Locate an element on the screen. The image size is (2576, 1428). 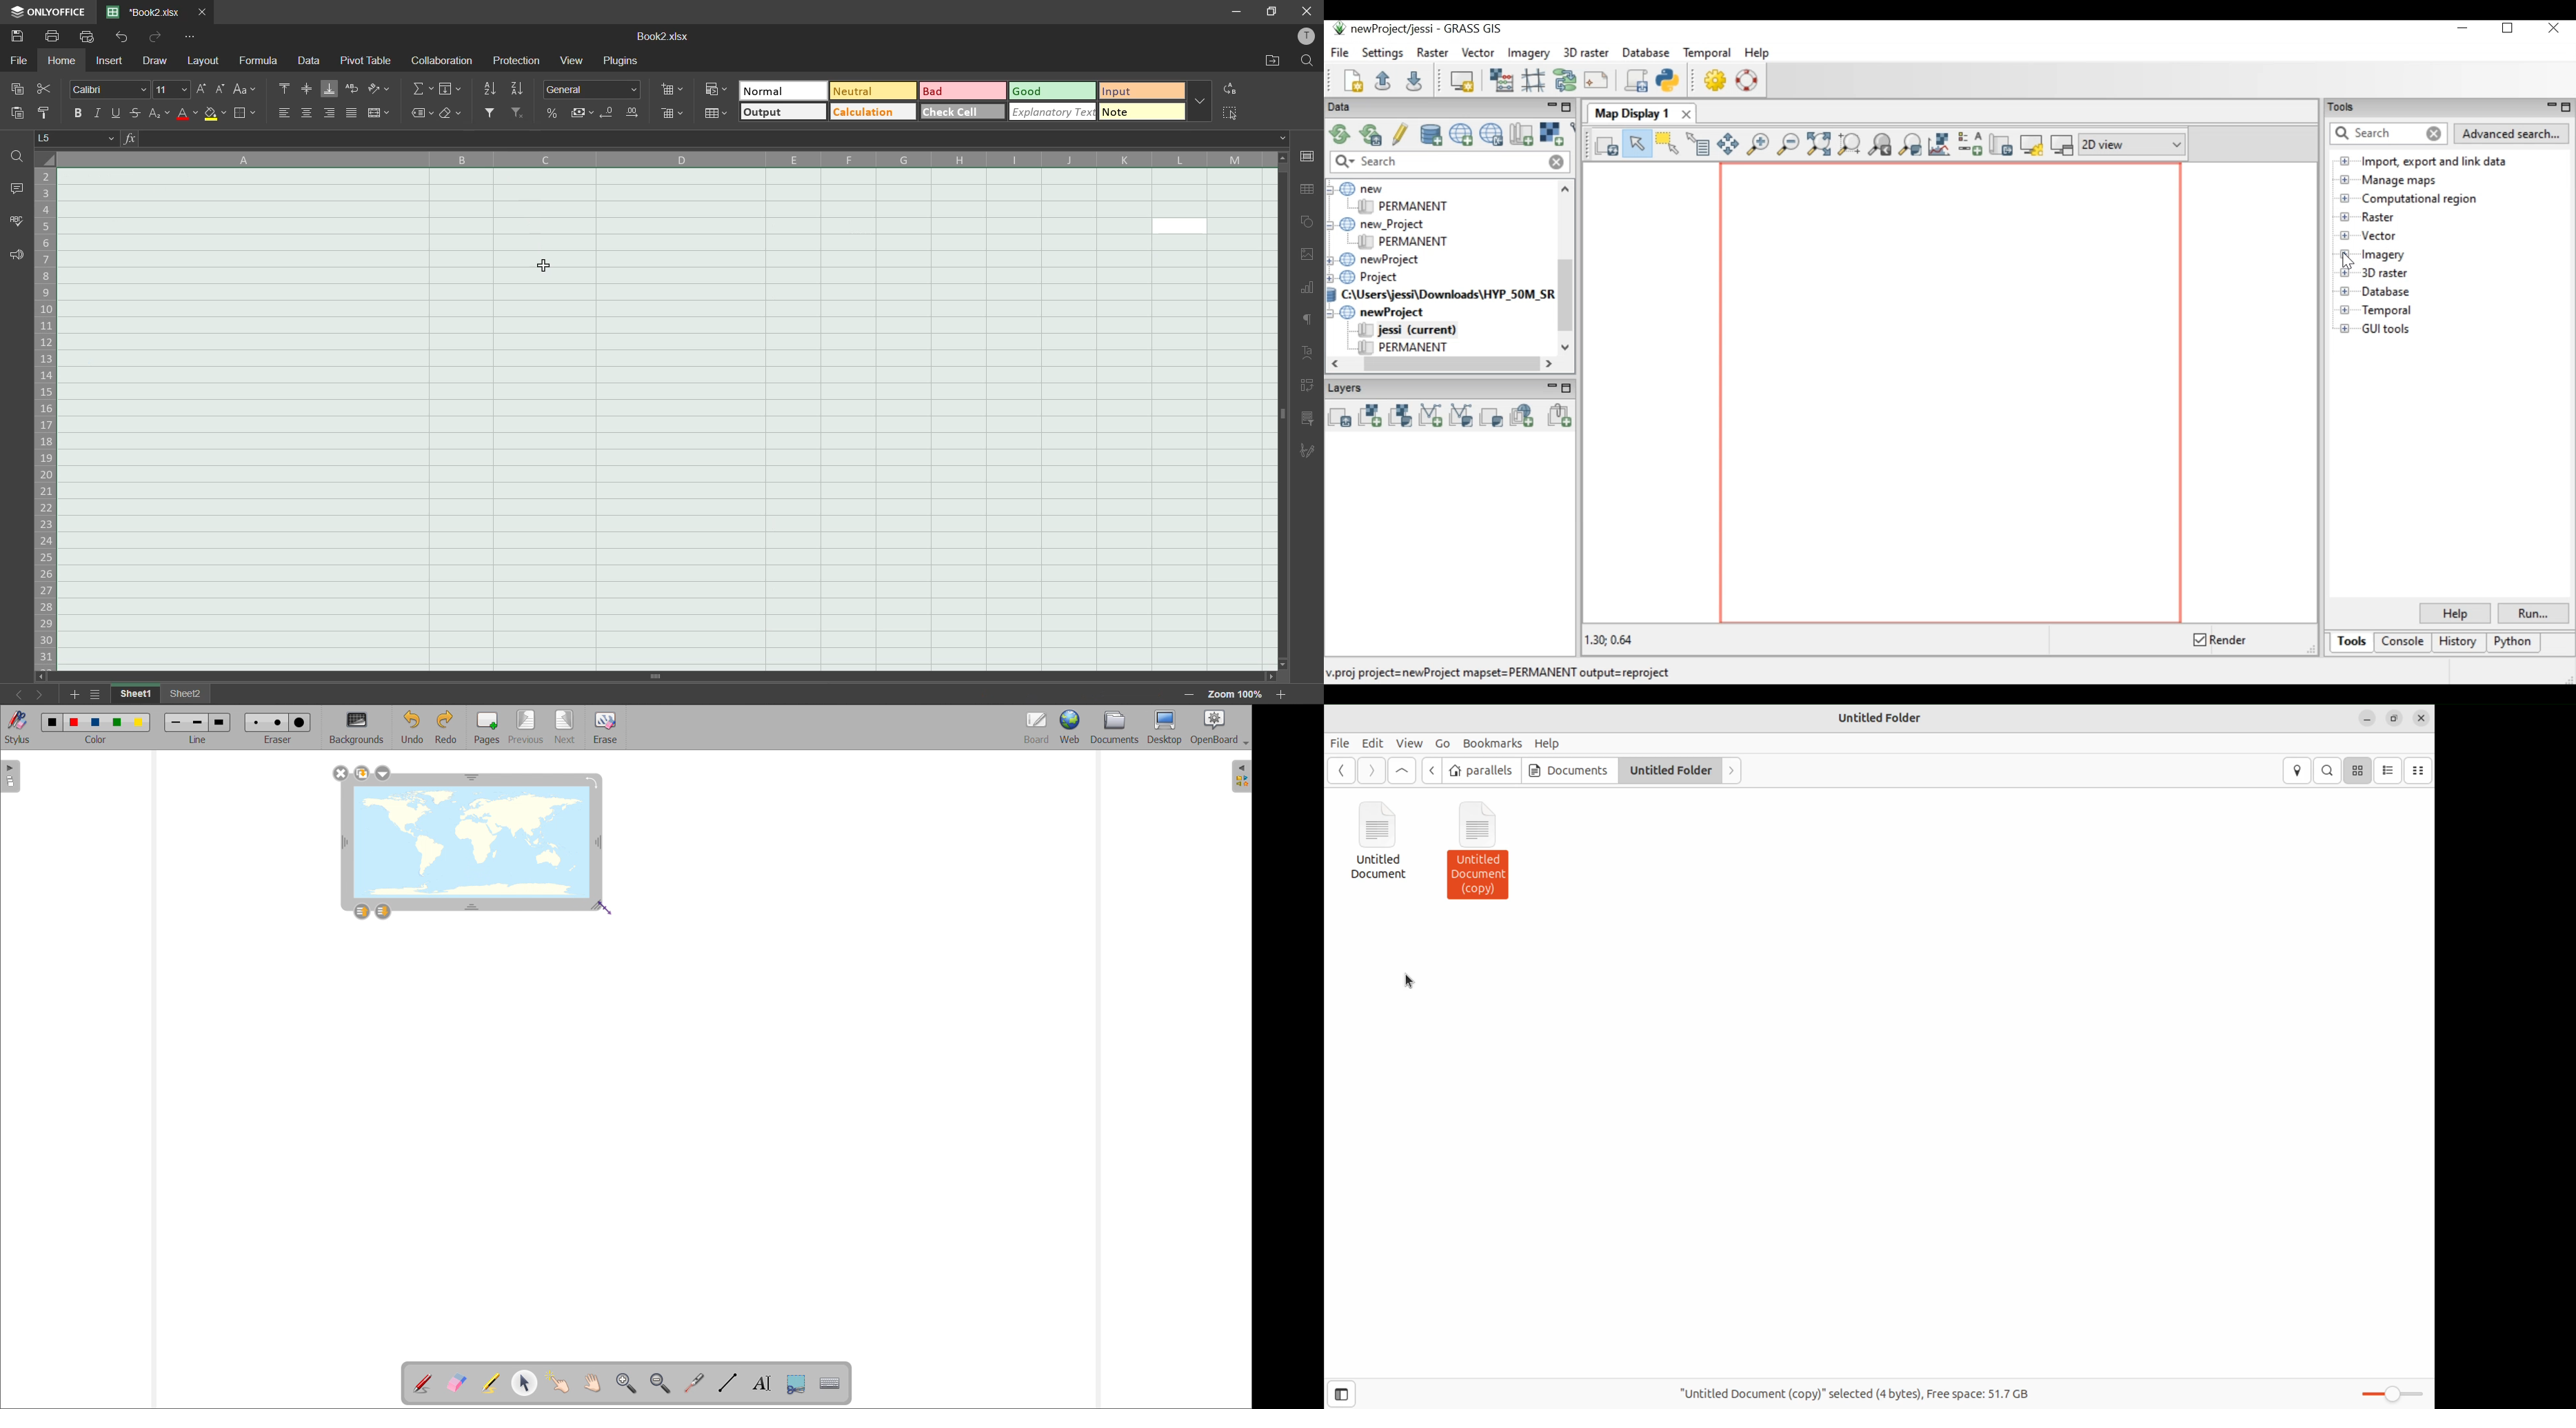
copy is located at coordinates (17, 88).